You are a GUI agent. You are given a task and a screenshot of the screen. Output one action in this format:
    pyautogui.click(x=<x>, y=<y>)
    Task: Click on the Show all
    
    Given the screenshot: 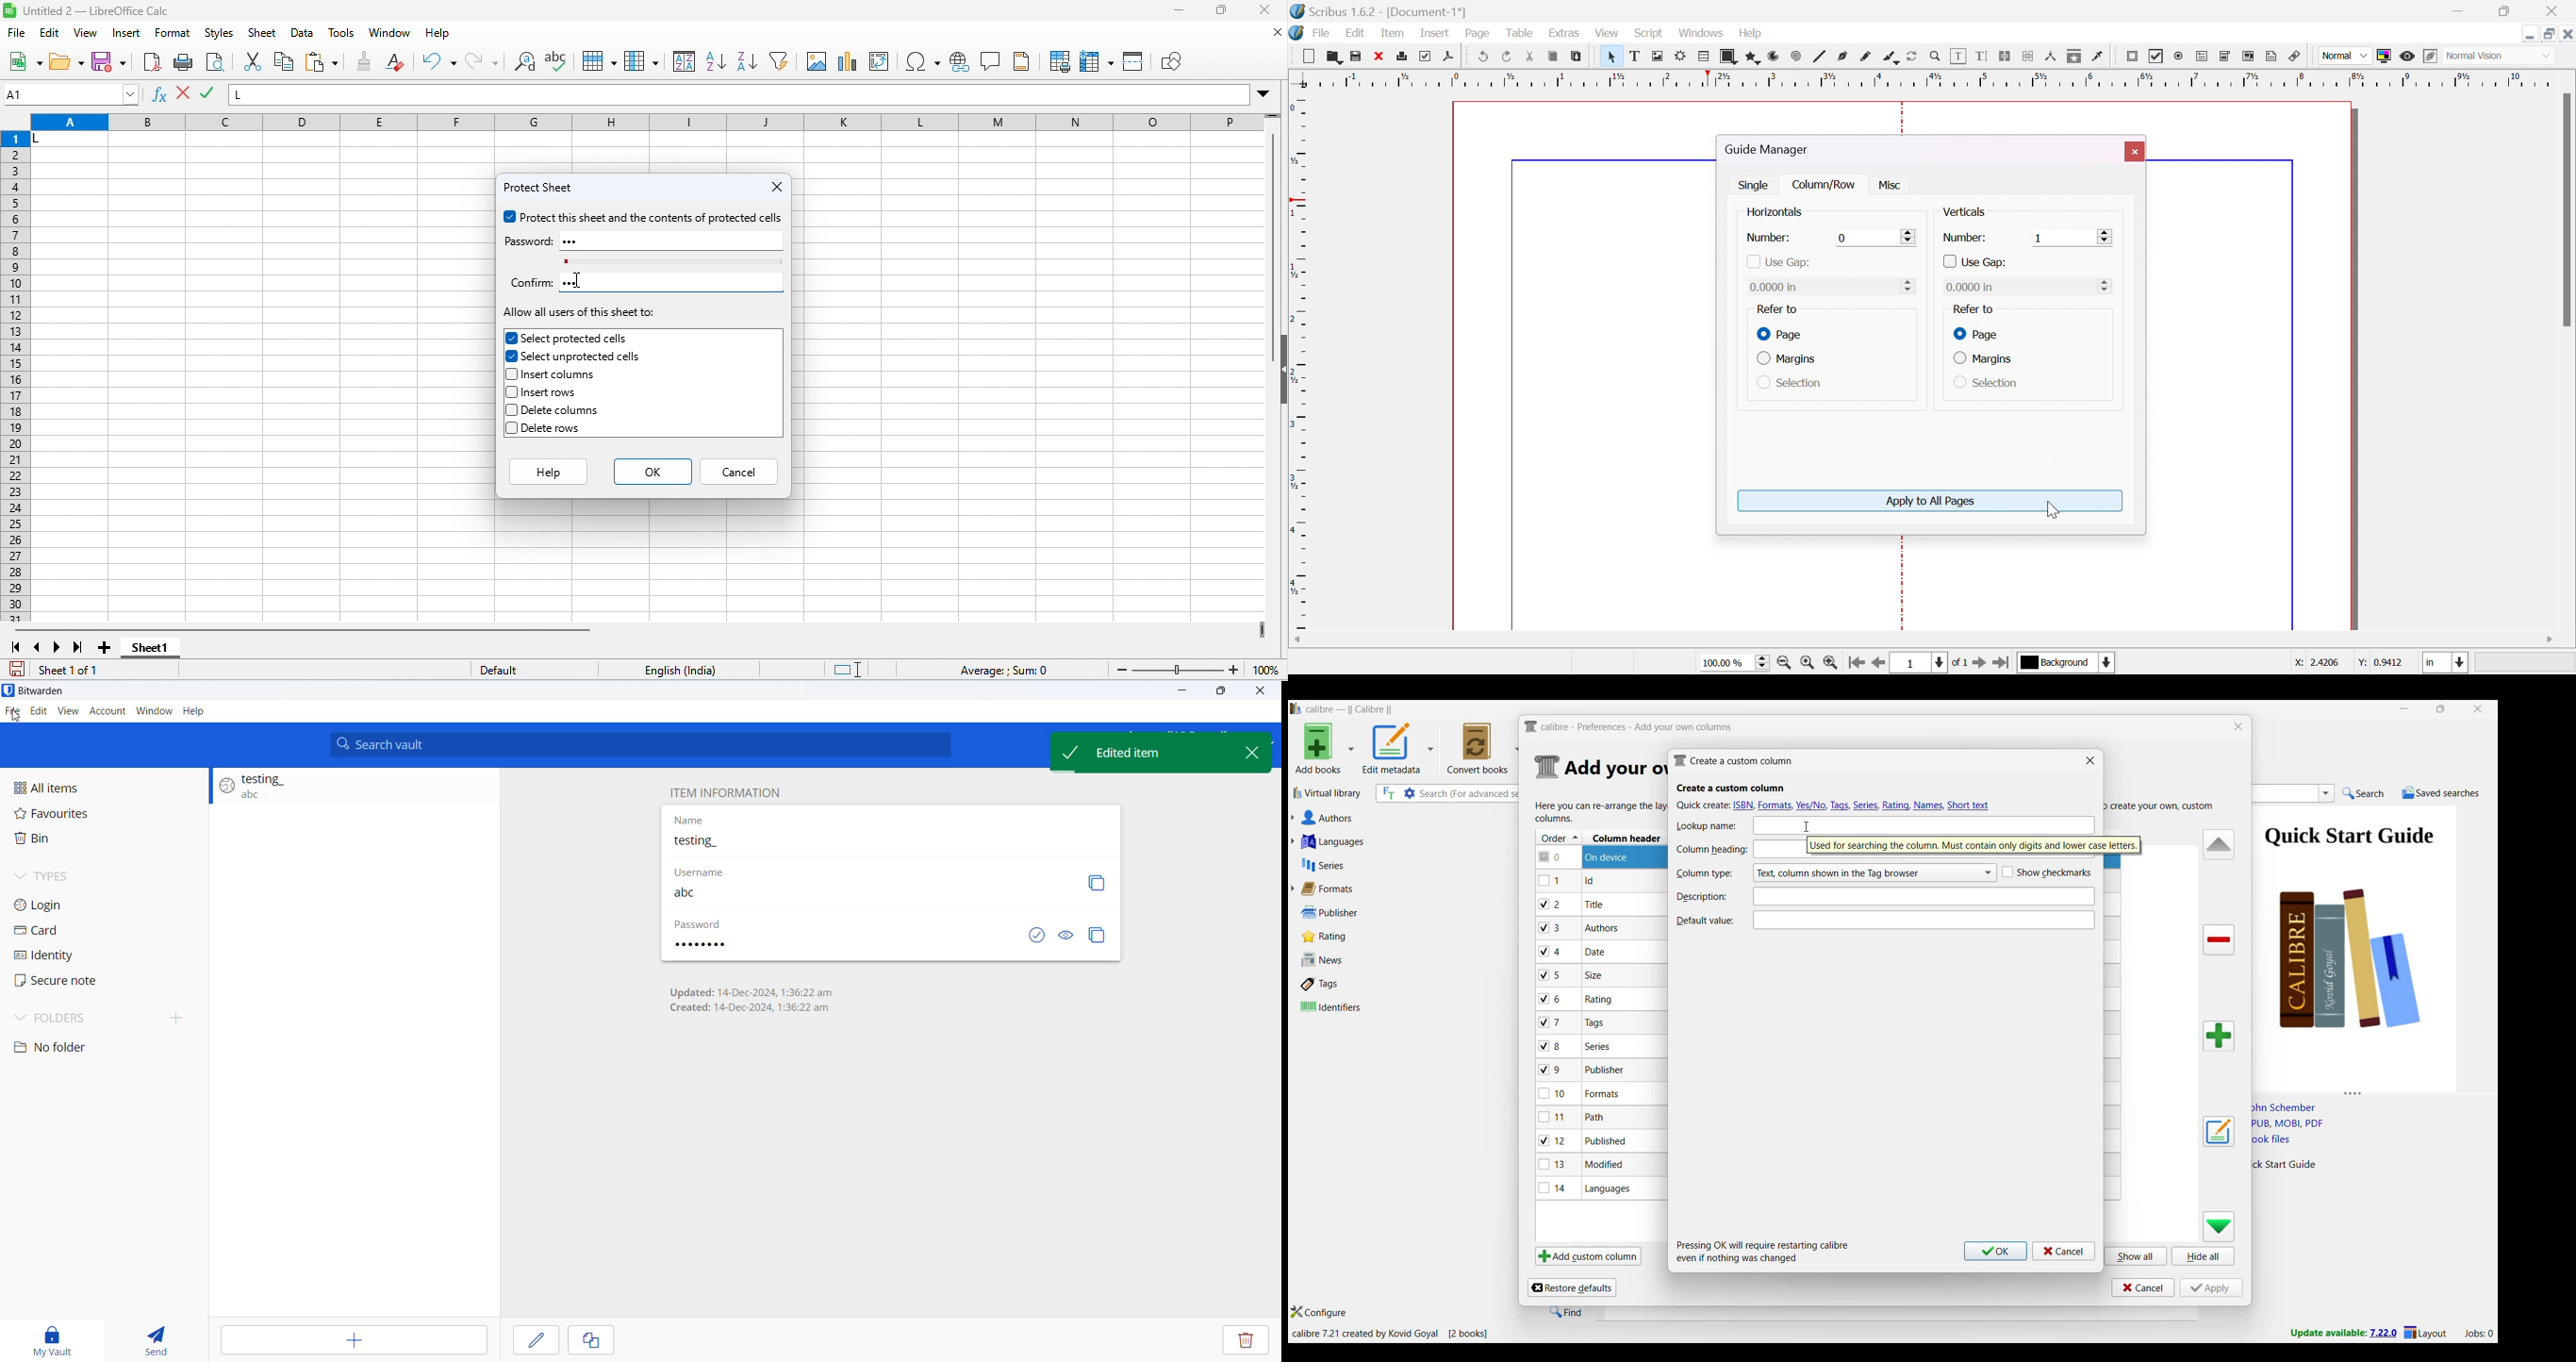 What is the action you would take?
    pyautogui.click(x=2136, y=1255)
    